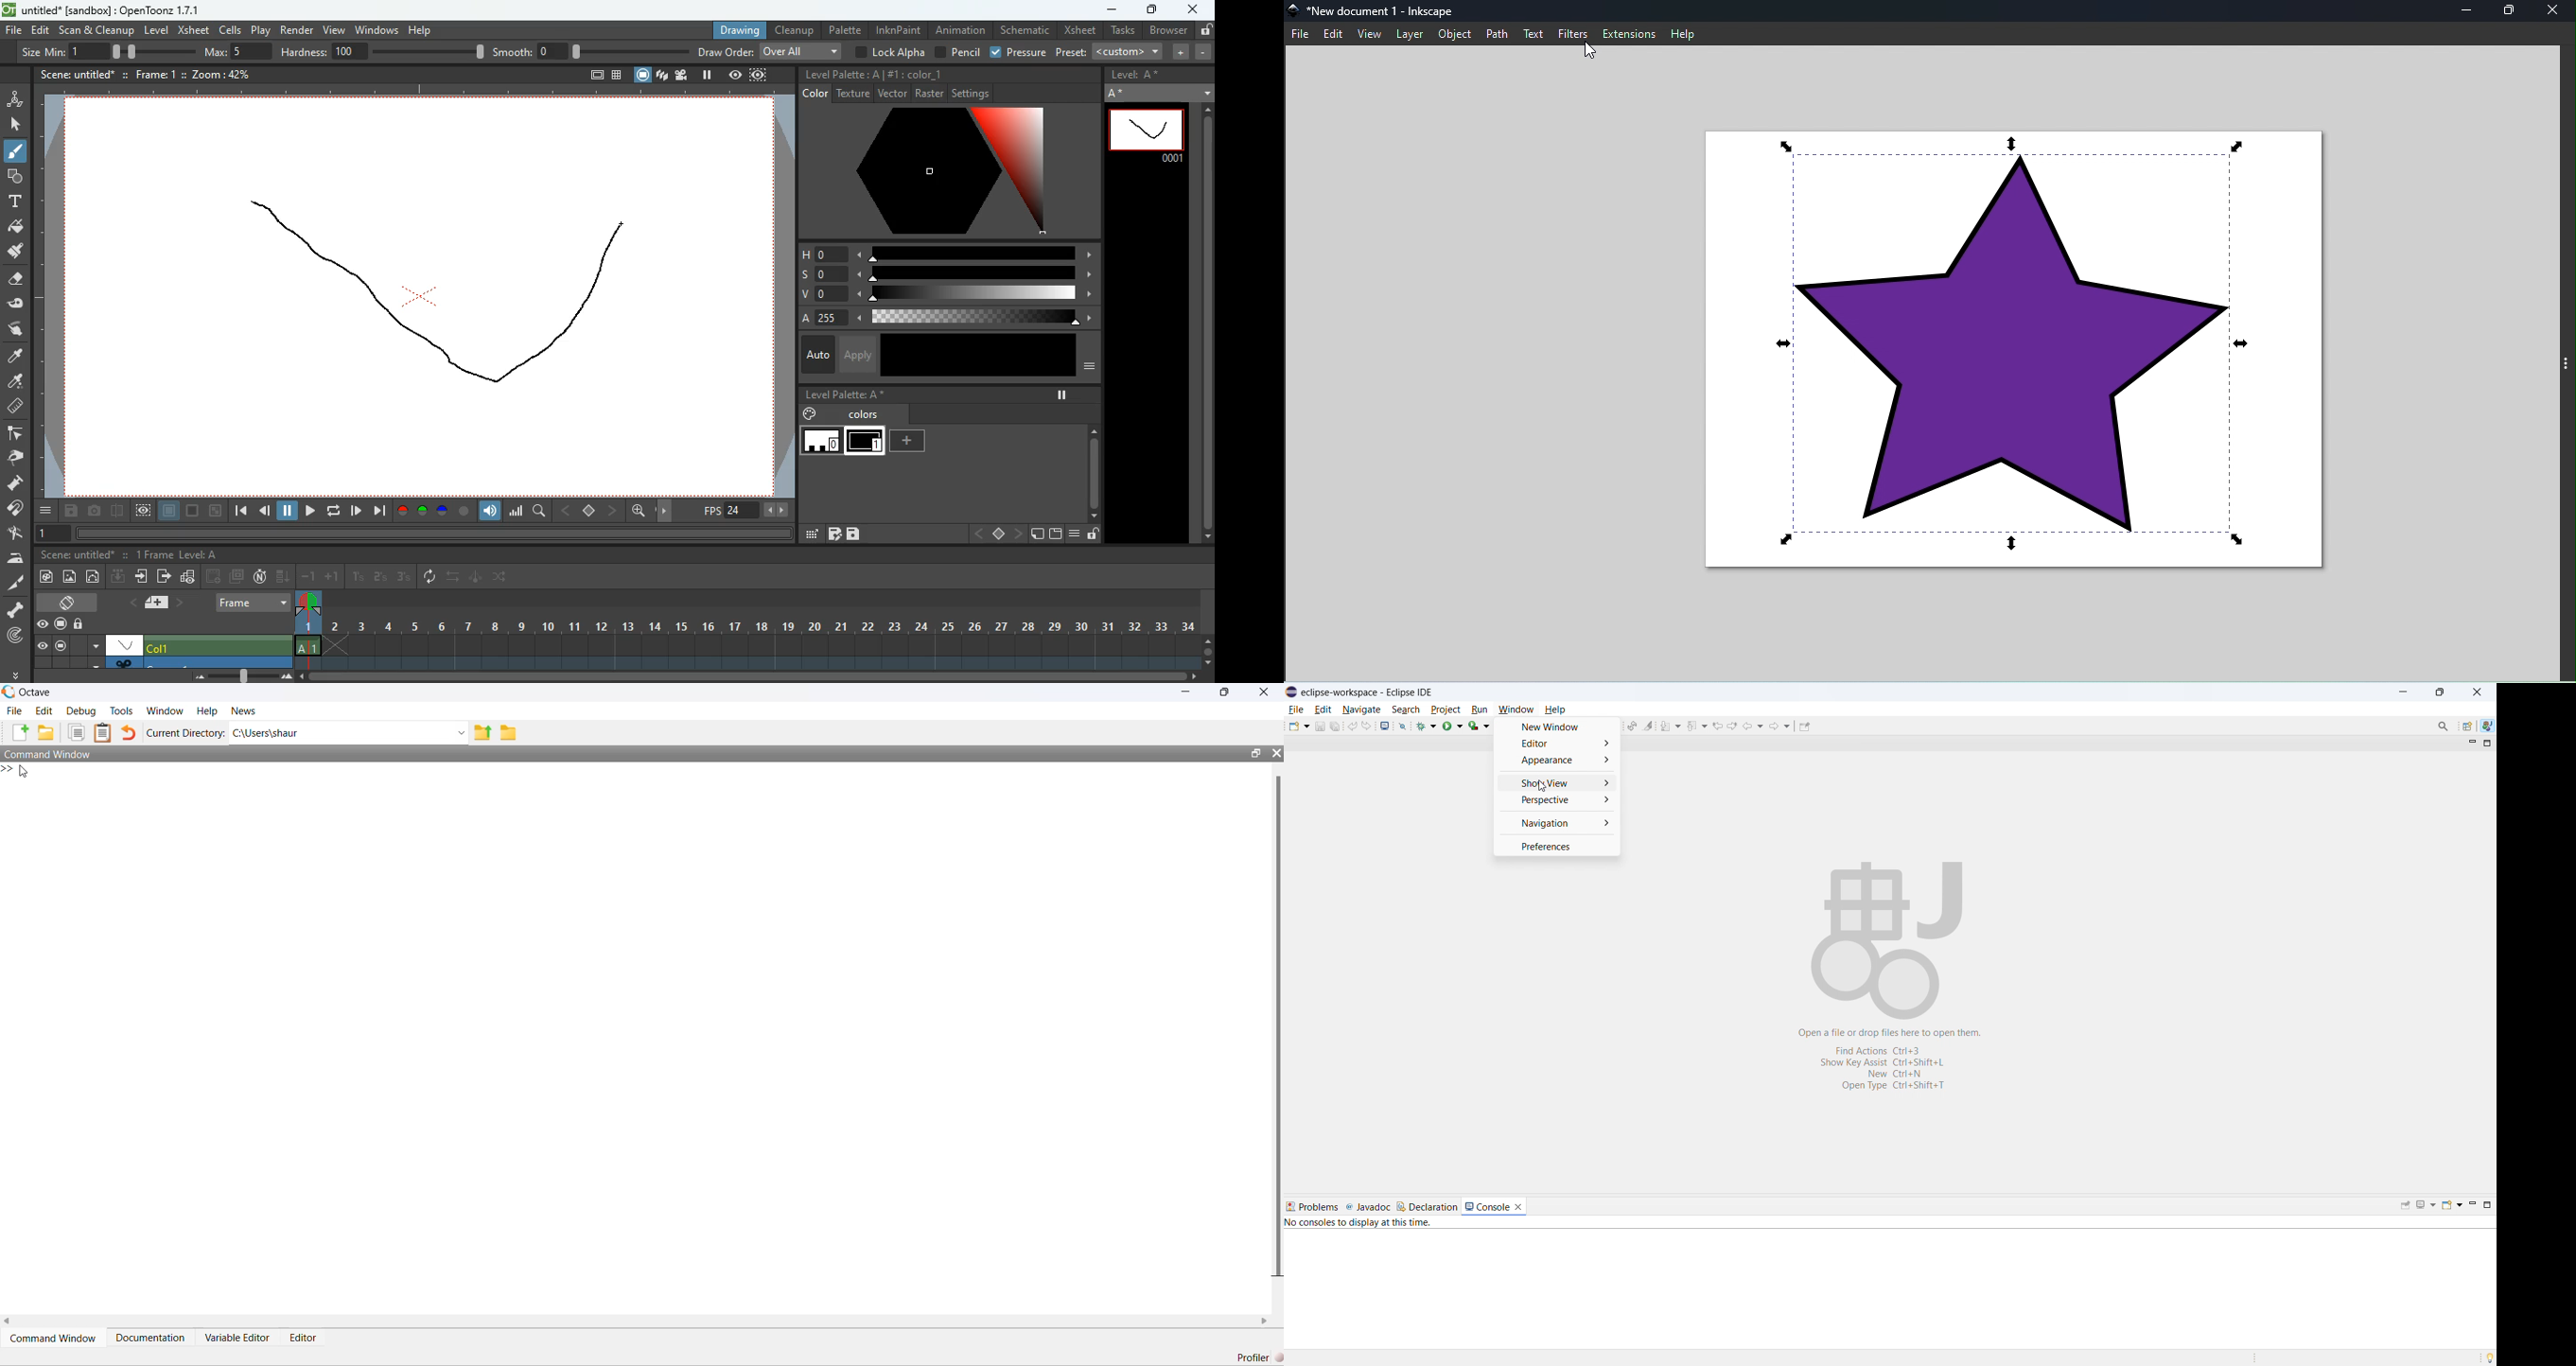 This screenshot has width=2576, height=1372. What do you see at coordinates (977, 534) in the screenshot?
I see `left` at bounding box center [977, 534].